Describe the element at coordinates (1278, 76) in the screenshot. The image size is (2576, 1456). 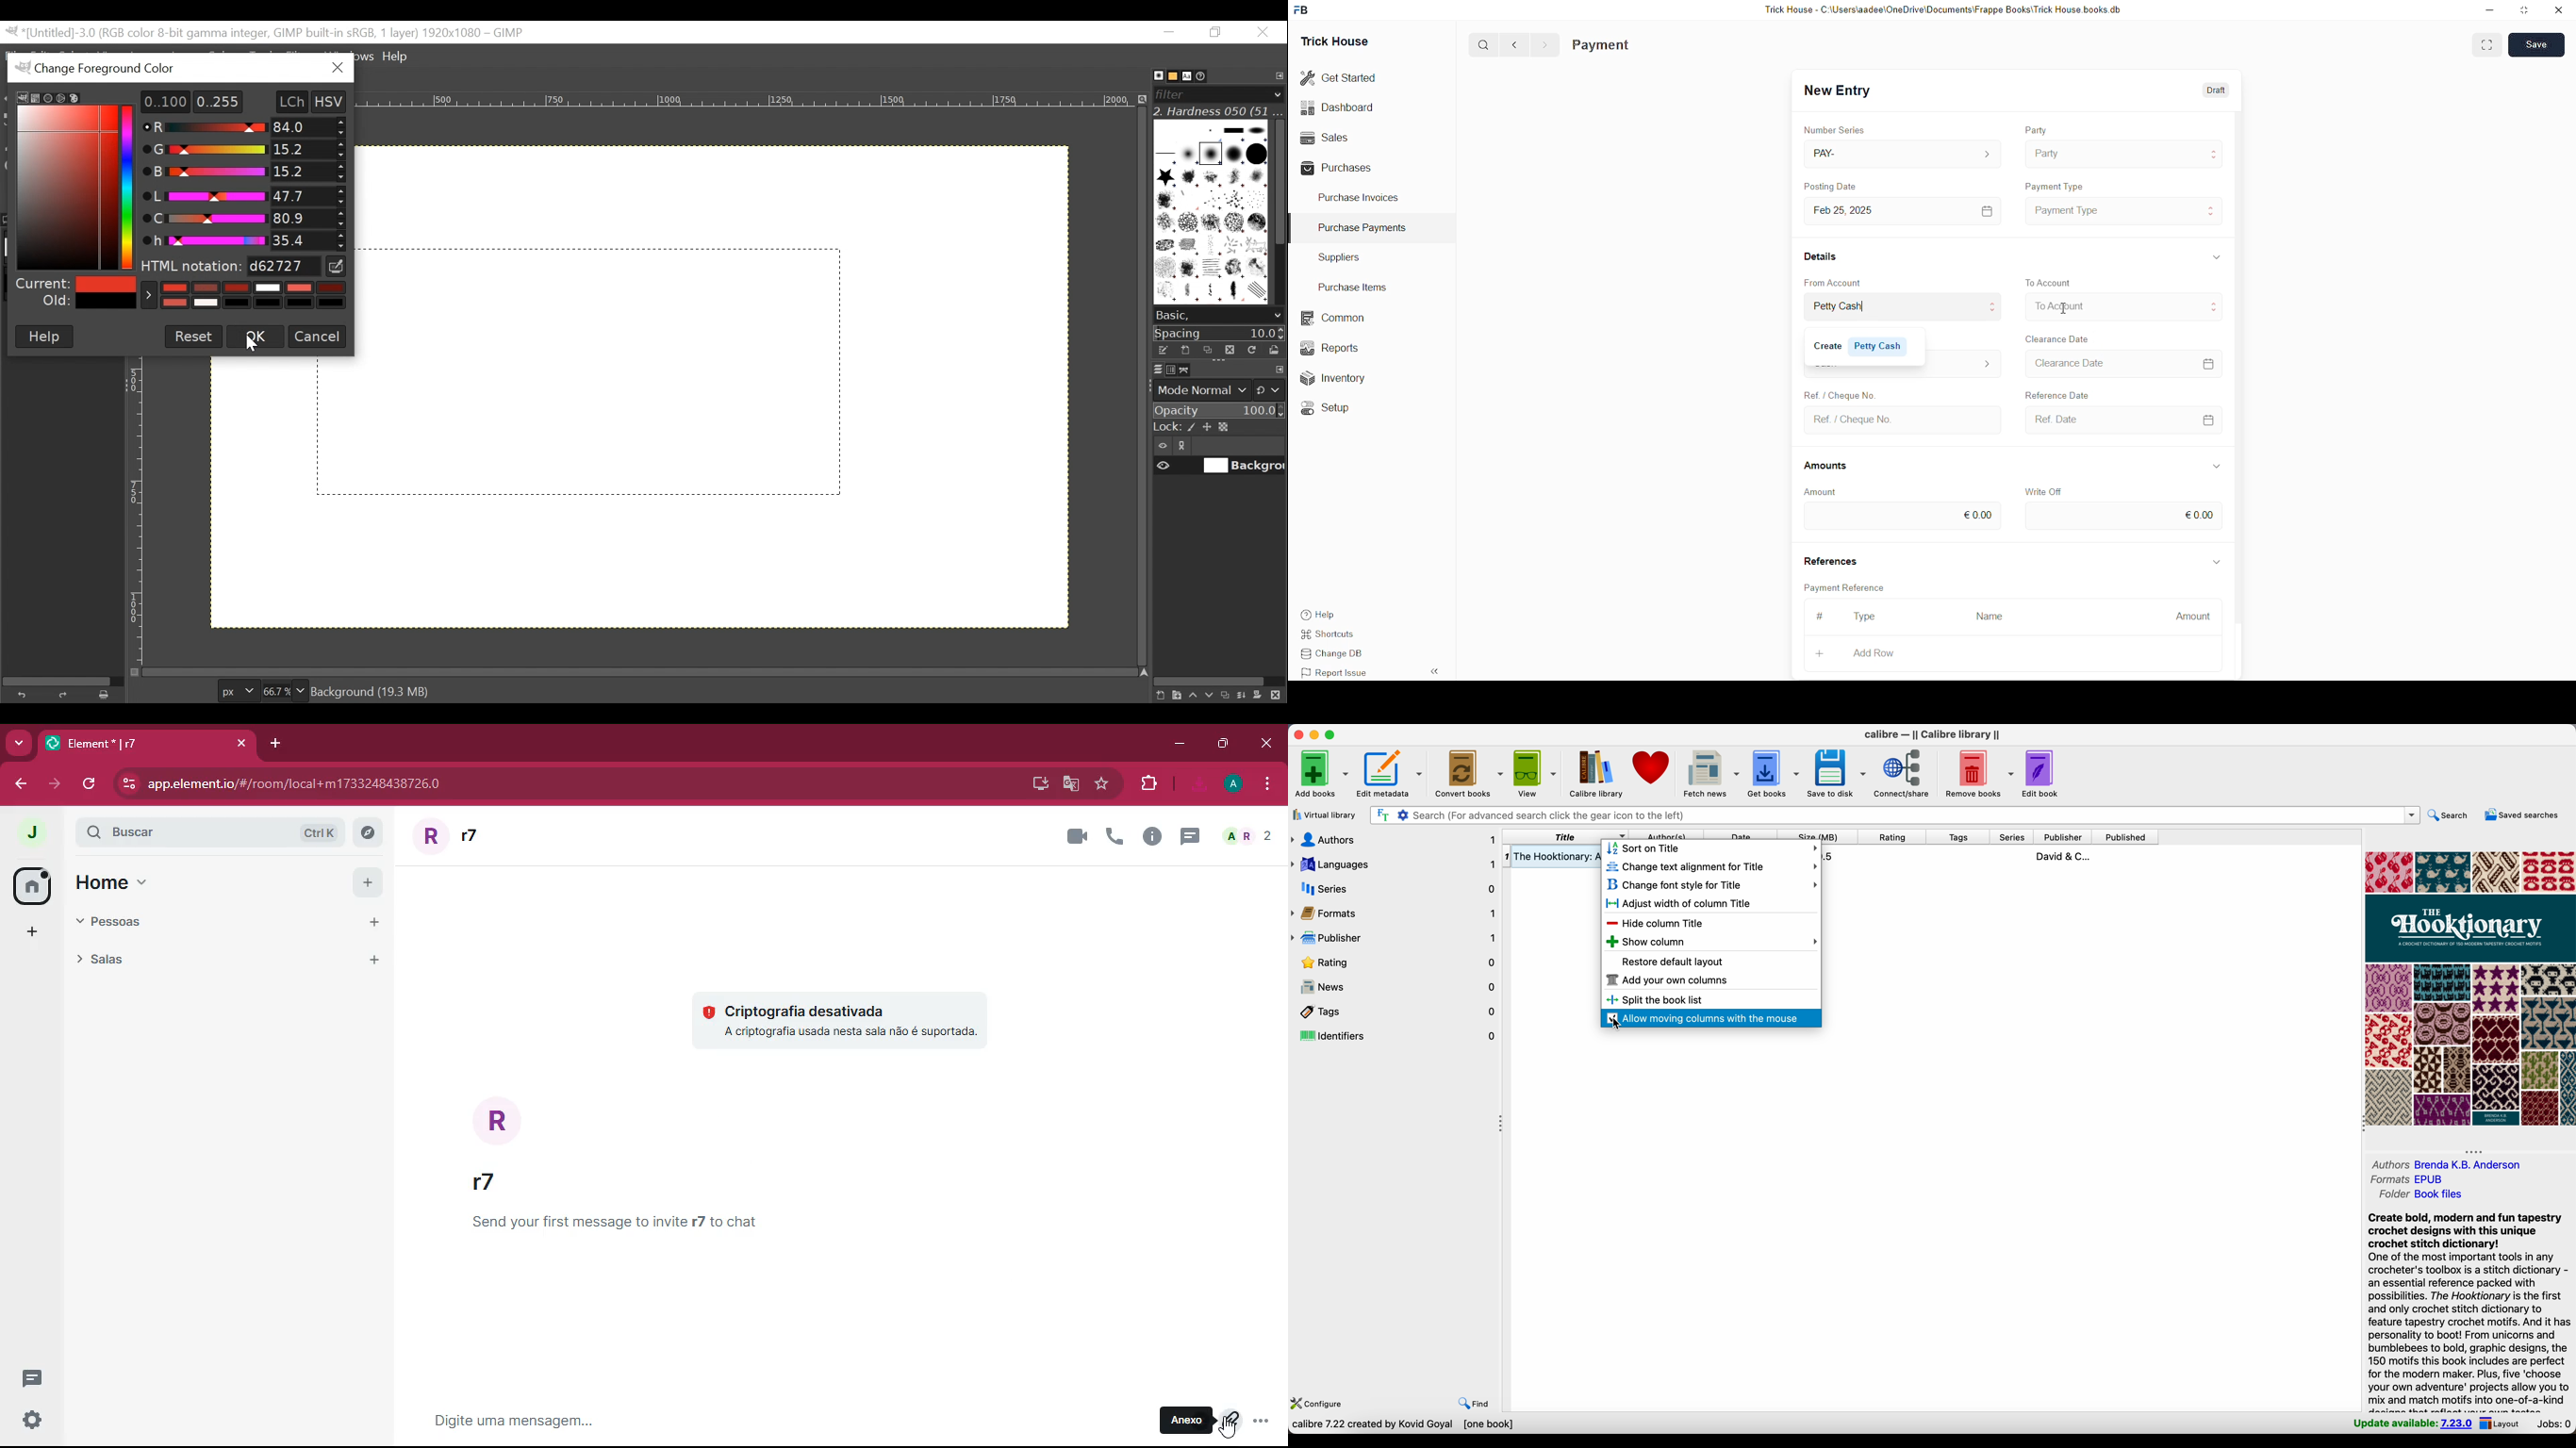
I see `Configure tab` at that location.